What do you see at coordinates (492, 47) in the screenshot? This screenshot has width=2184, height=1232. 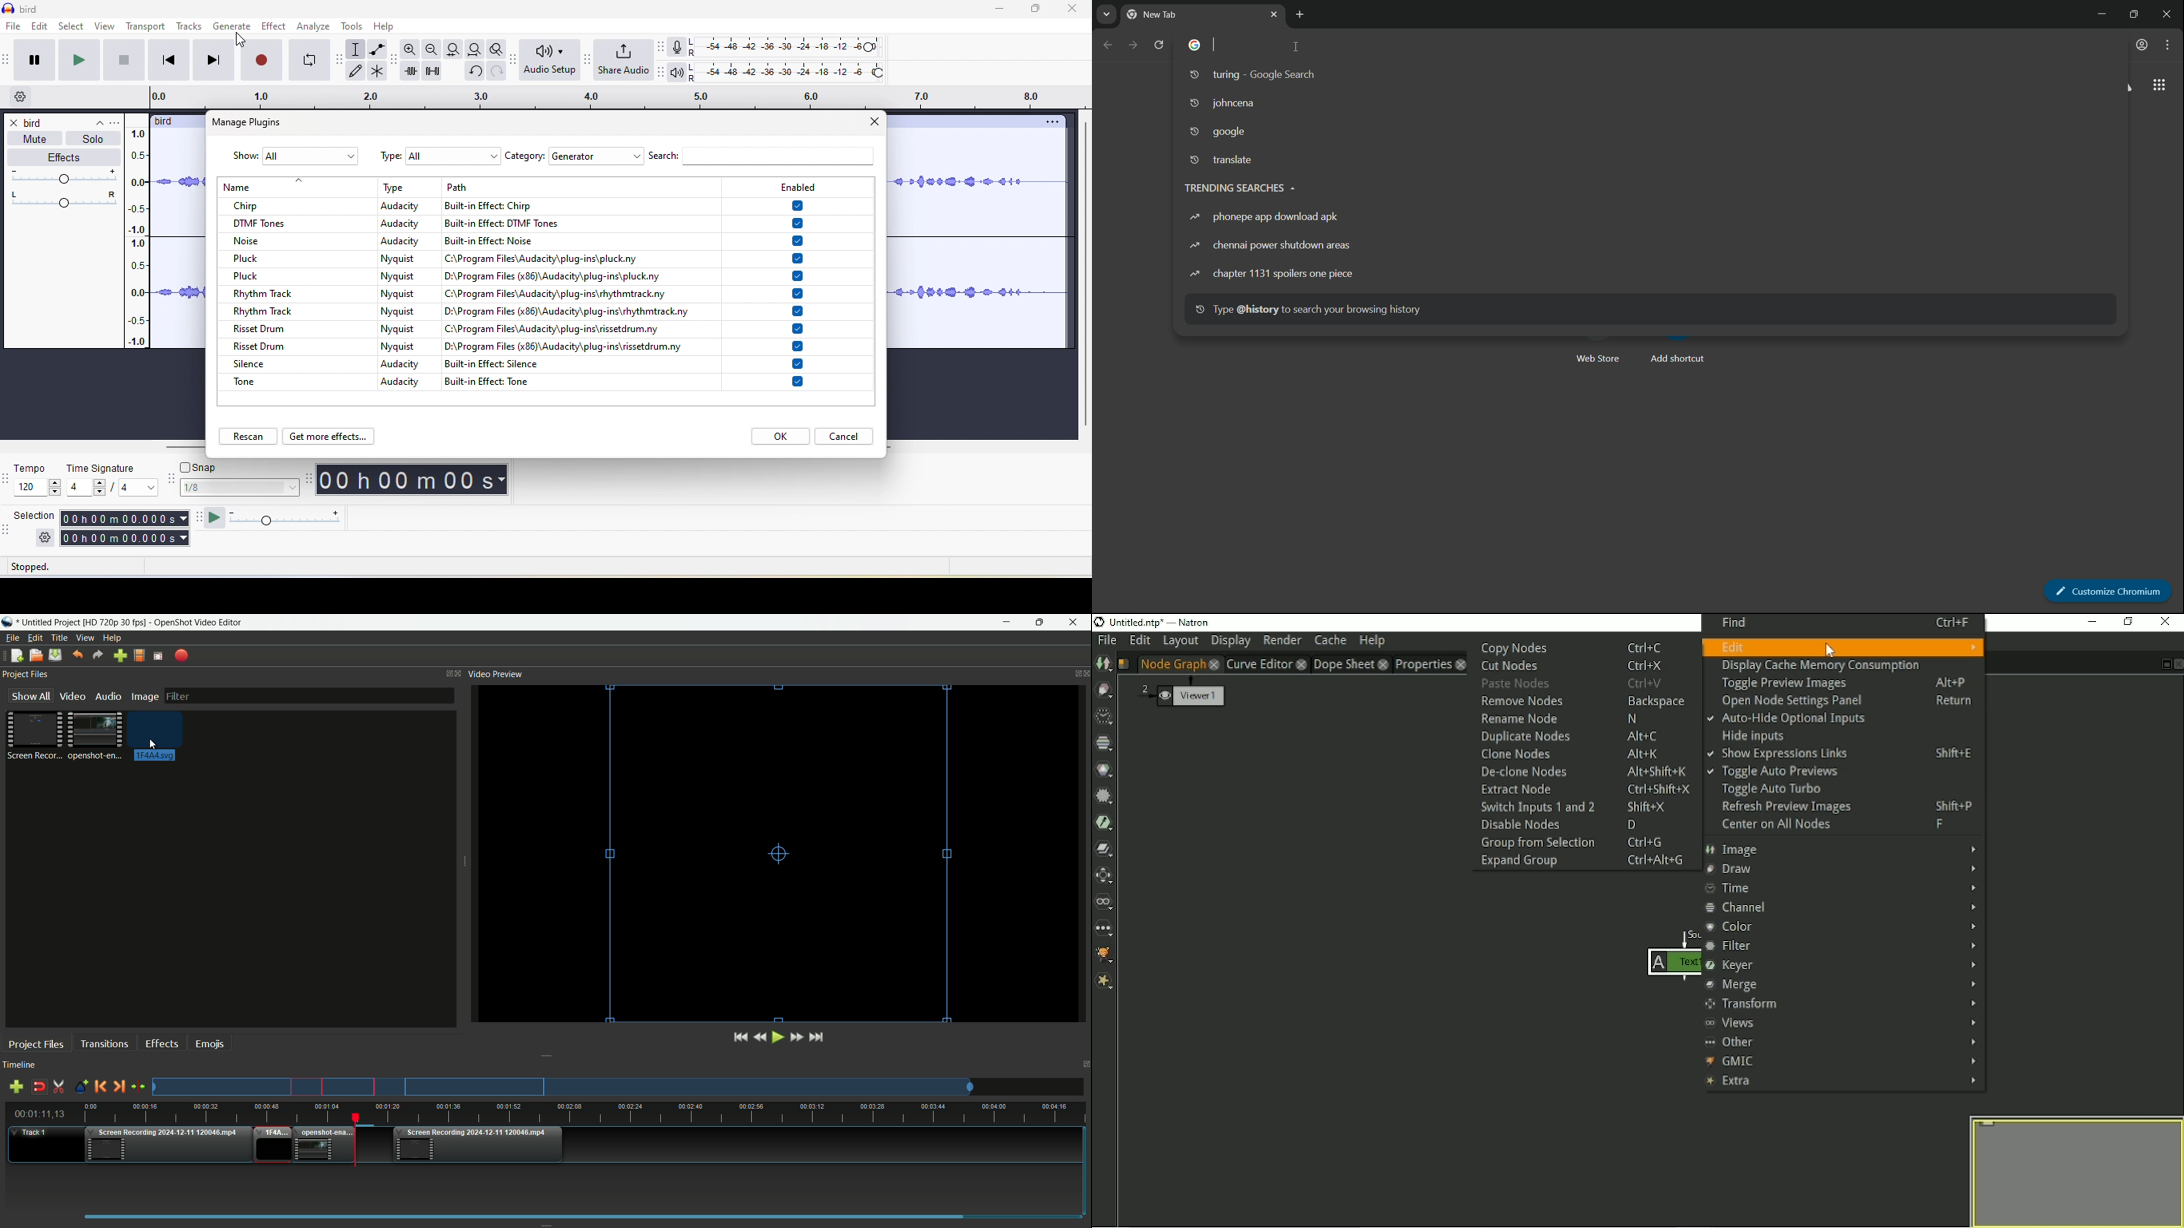 I see `zoom toggle ` at bounding box center [492, 47].